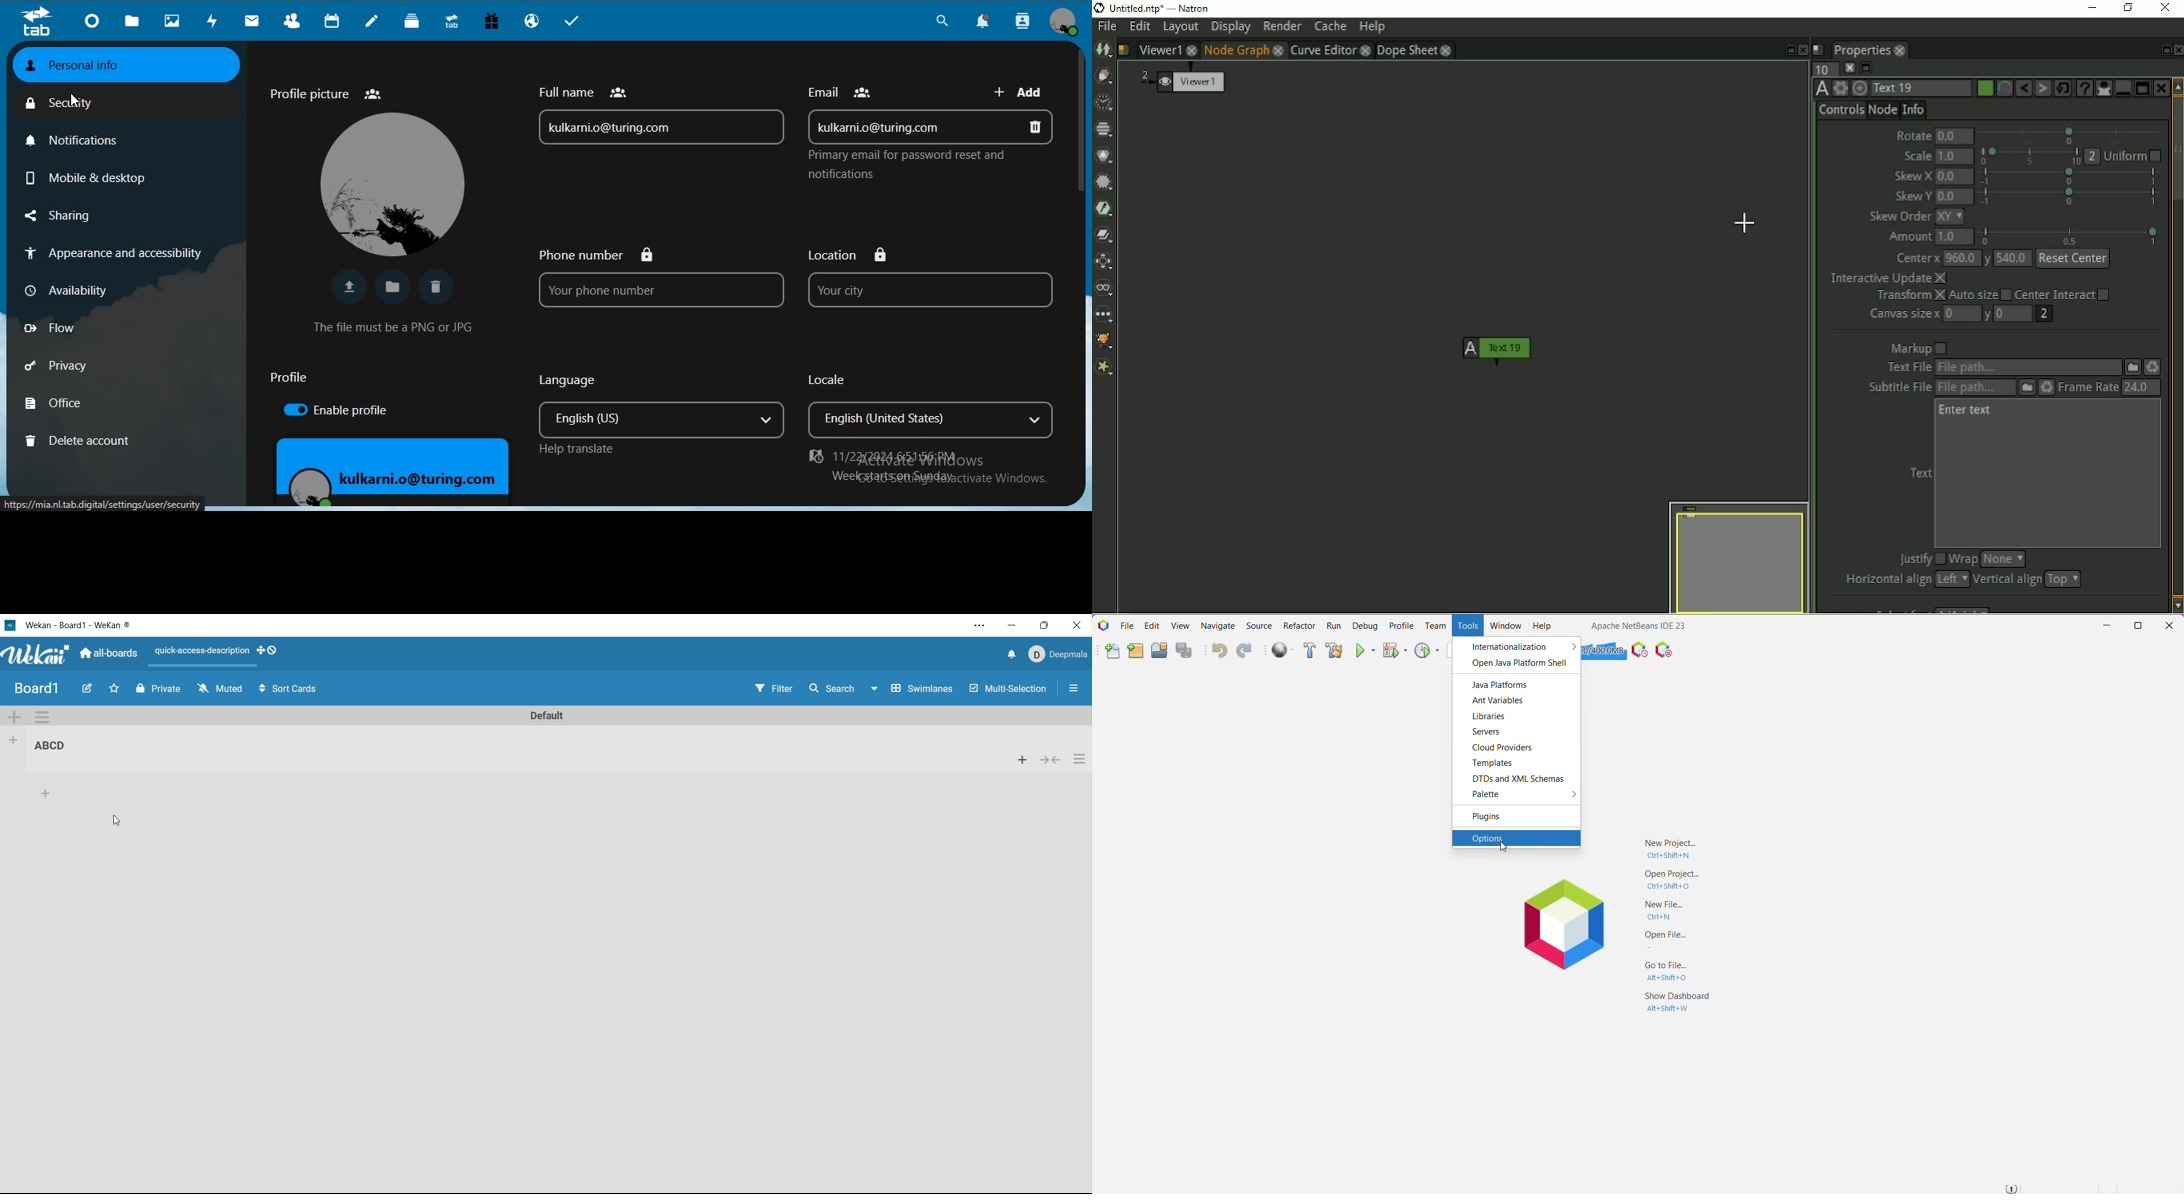 The height and width of the screenshot is (1204, 2184). Describe the element at coordinates (293, 379) in the screenshot. I see `profile` at that location.